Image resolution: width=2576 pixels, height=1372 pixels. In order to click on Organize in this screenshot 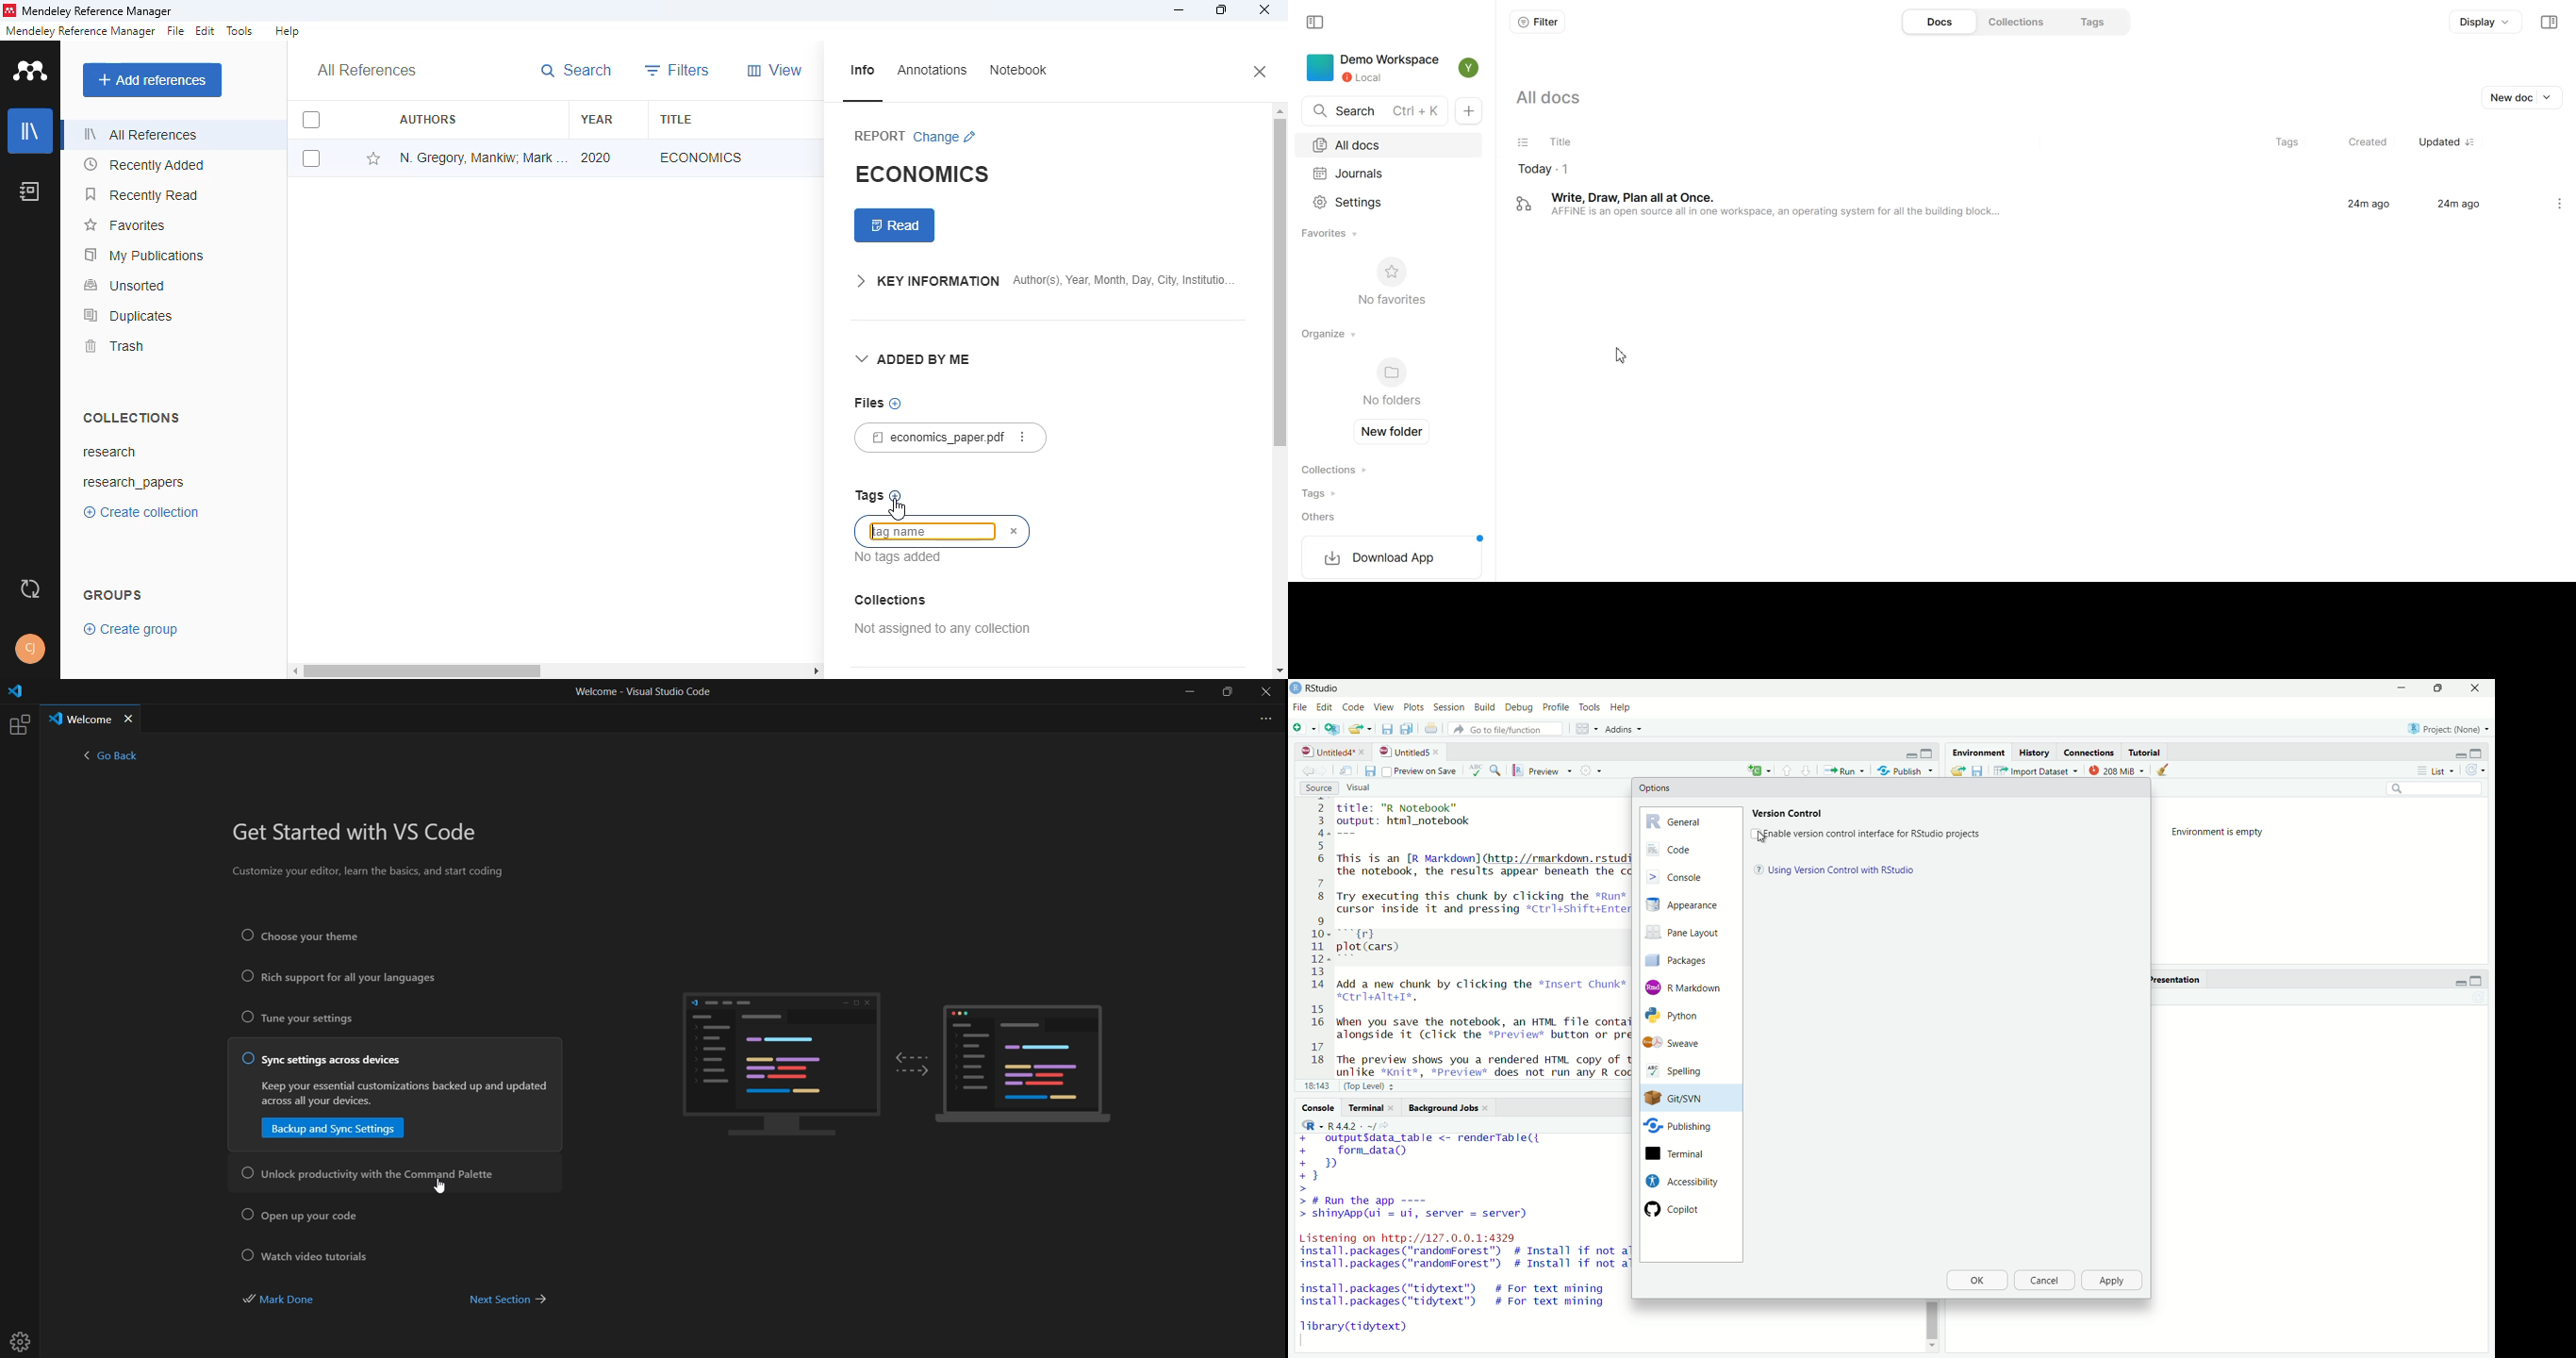, I will do `click(1330, 333)`.